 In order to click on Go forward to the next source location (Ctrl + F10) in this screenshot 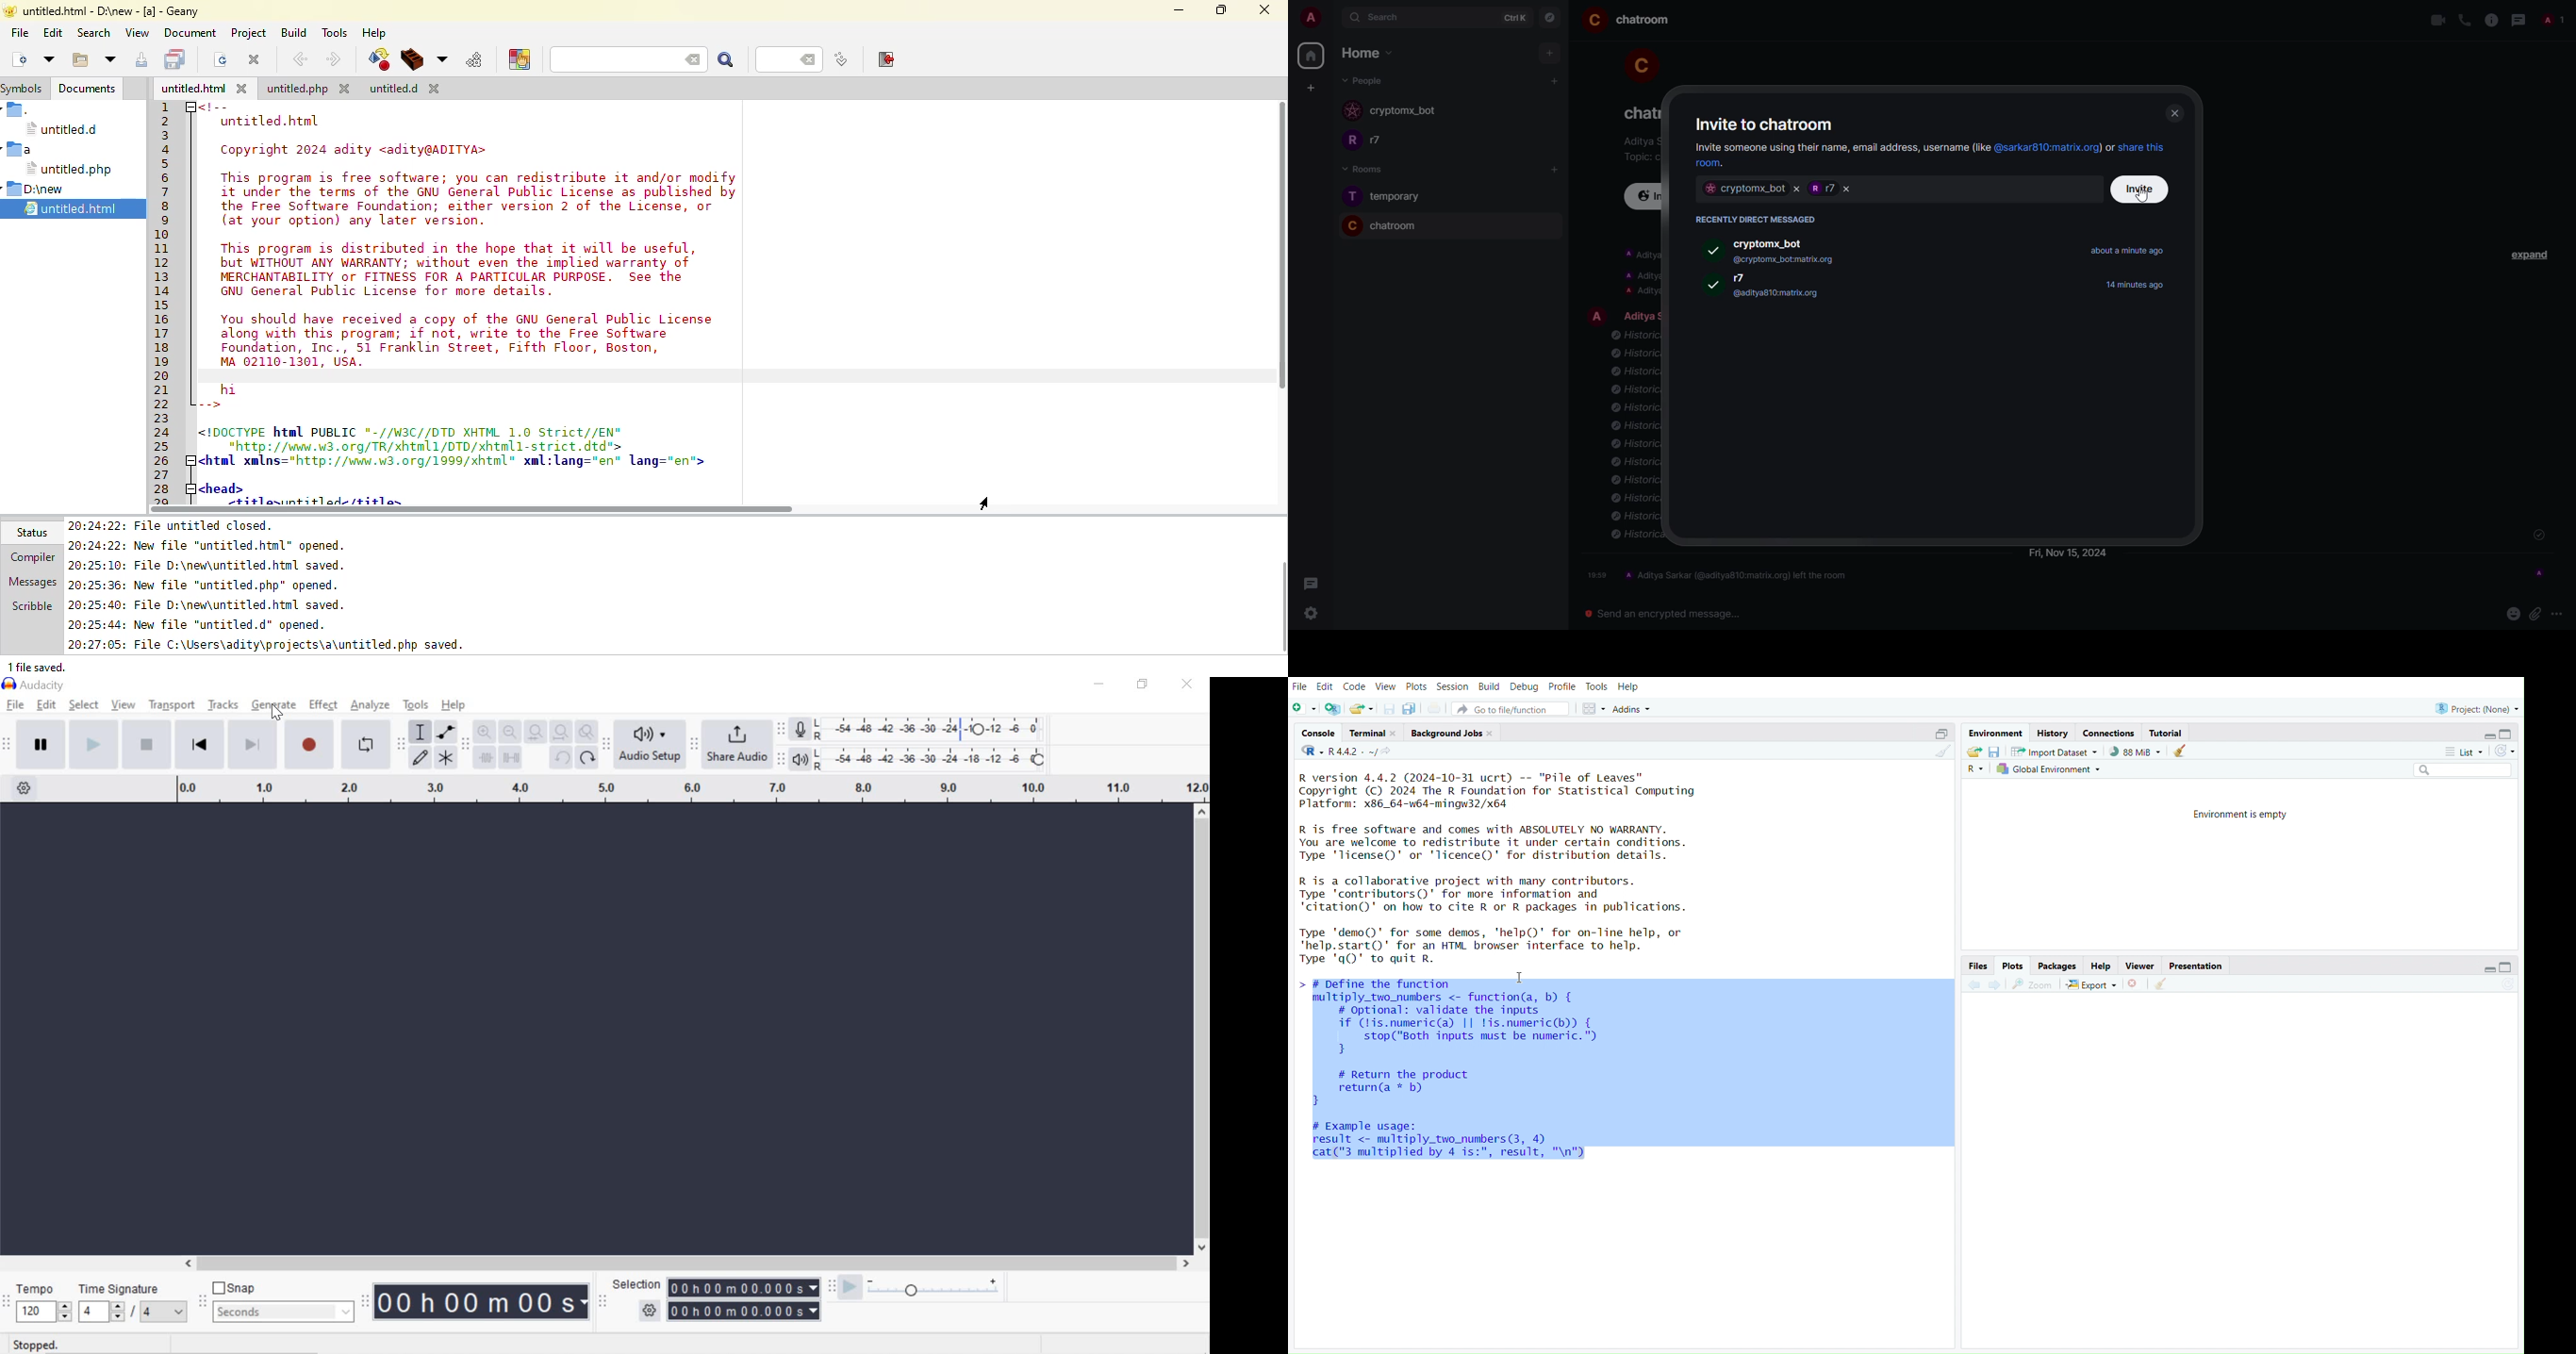, I will do `click(1996, 985)`.